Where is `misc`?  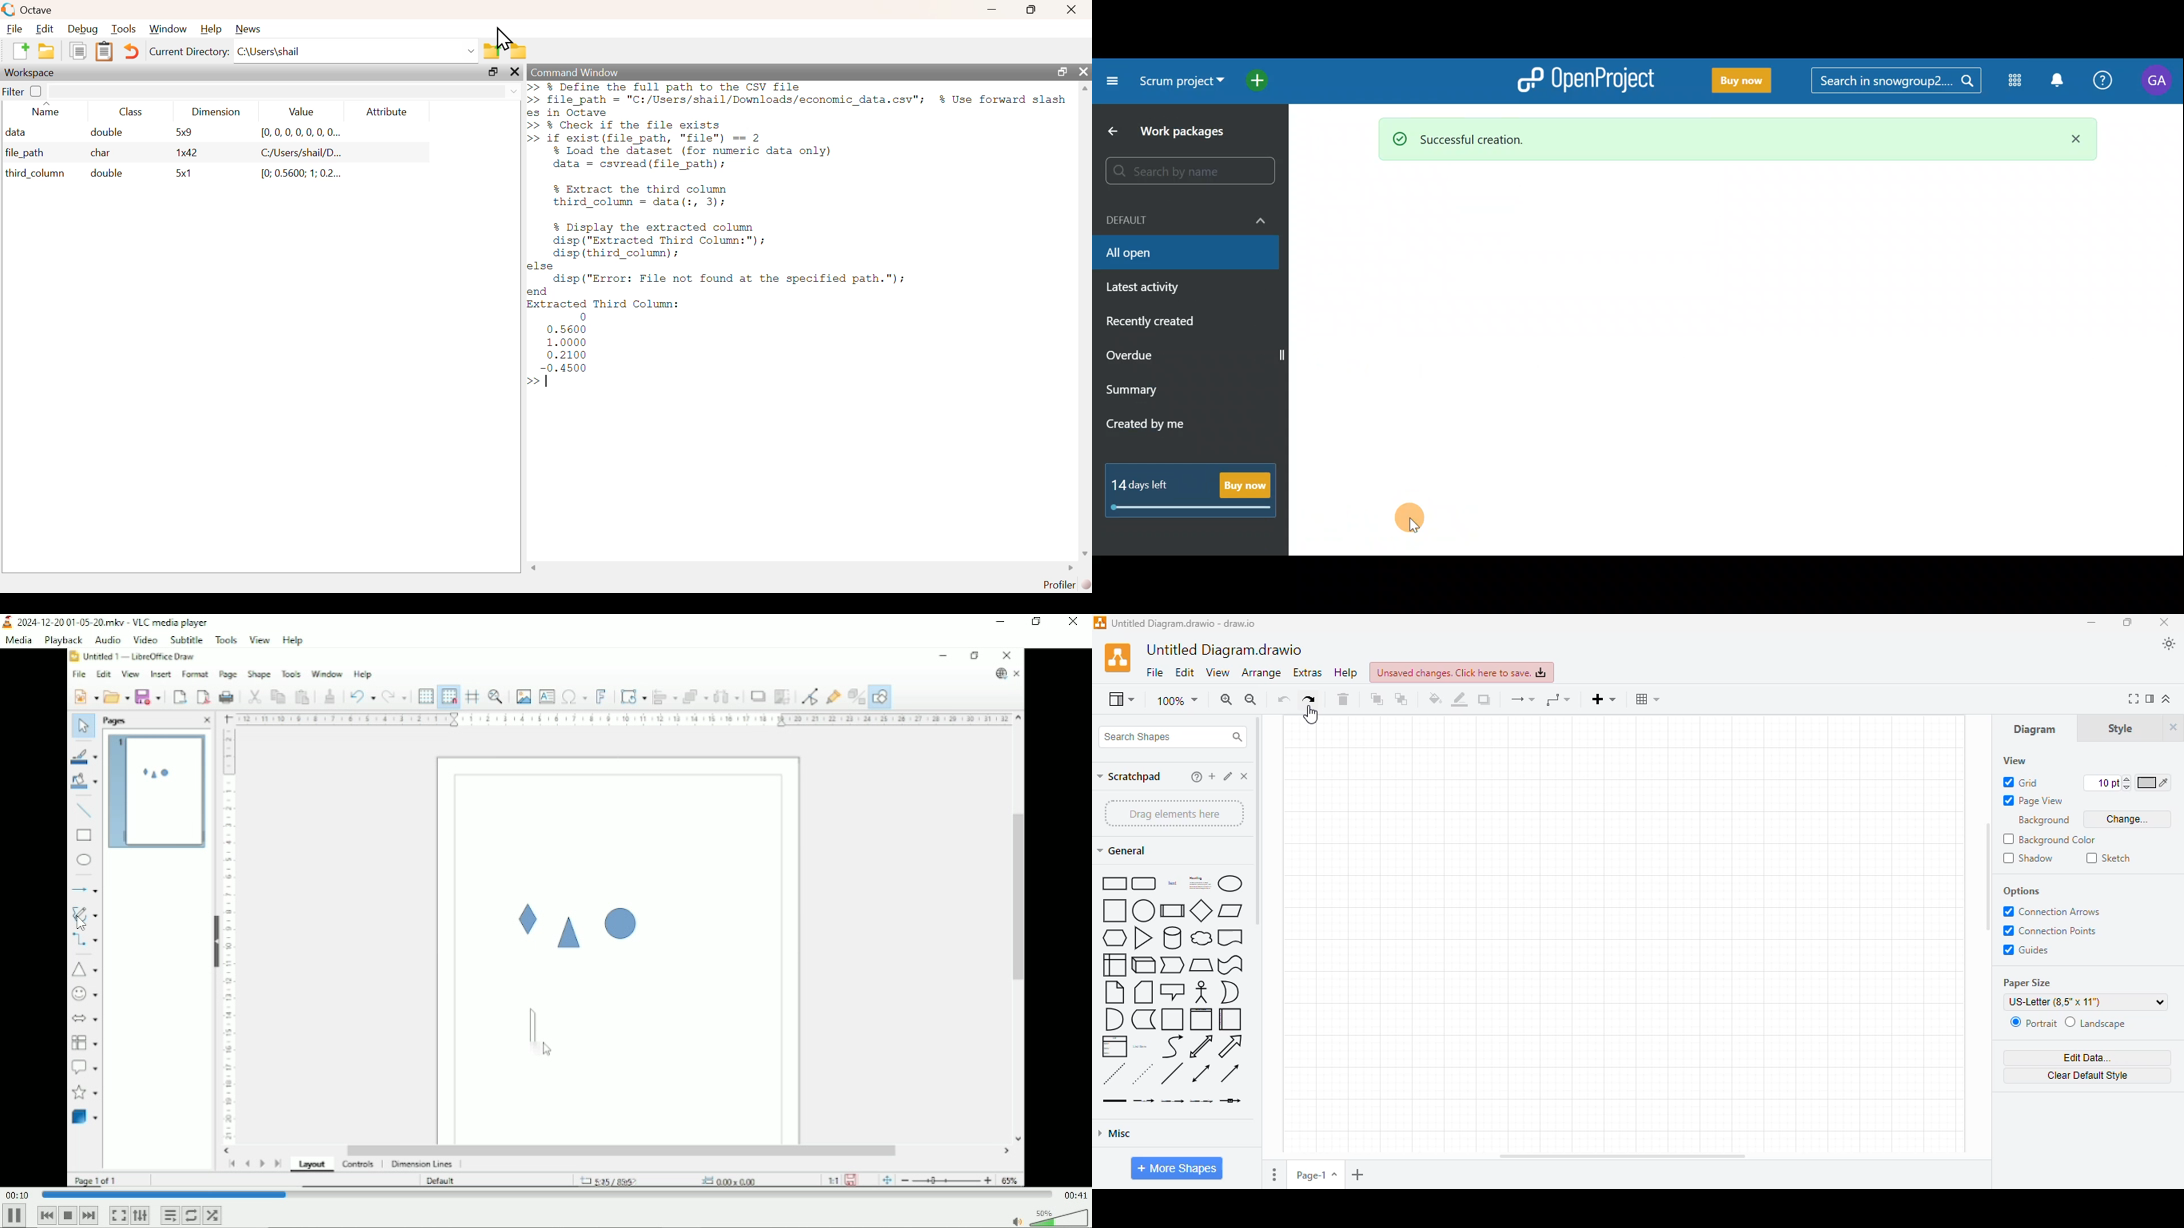 misc is located at coordinates (1114, 1134).